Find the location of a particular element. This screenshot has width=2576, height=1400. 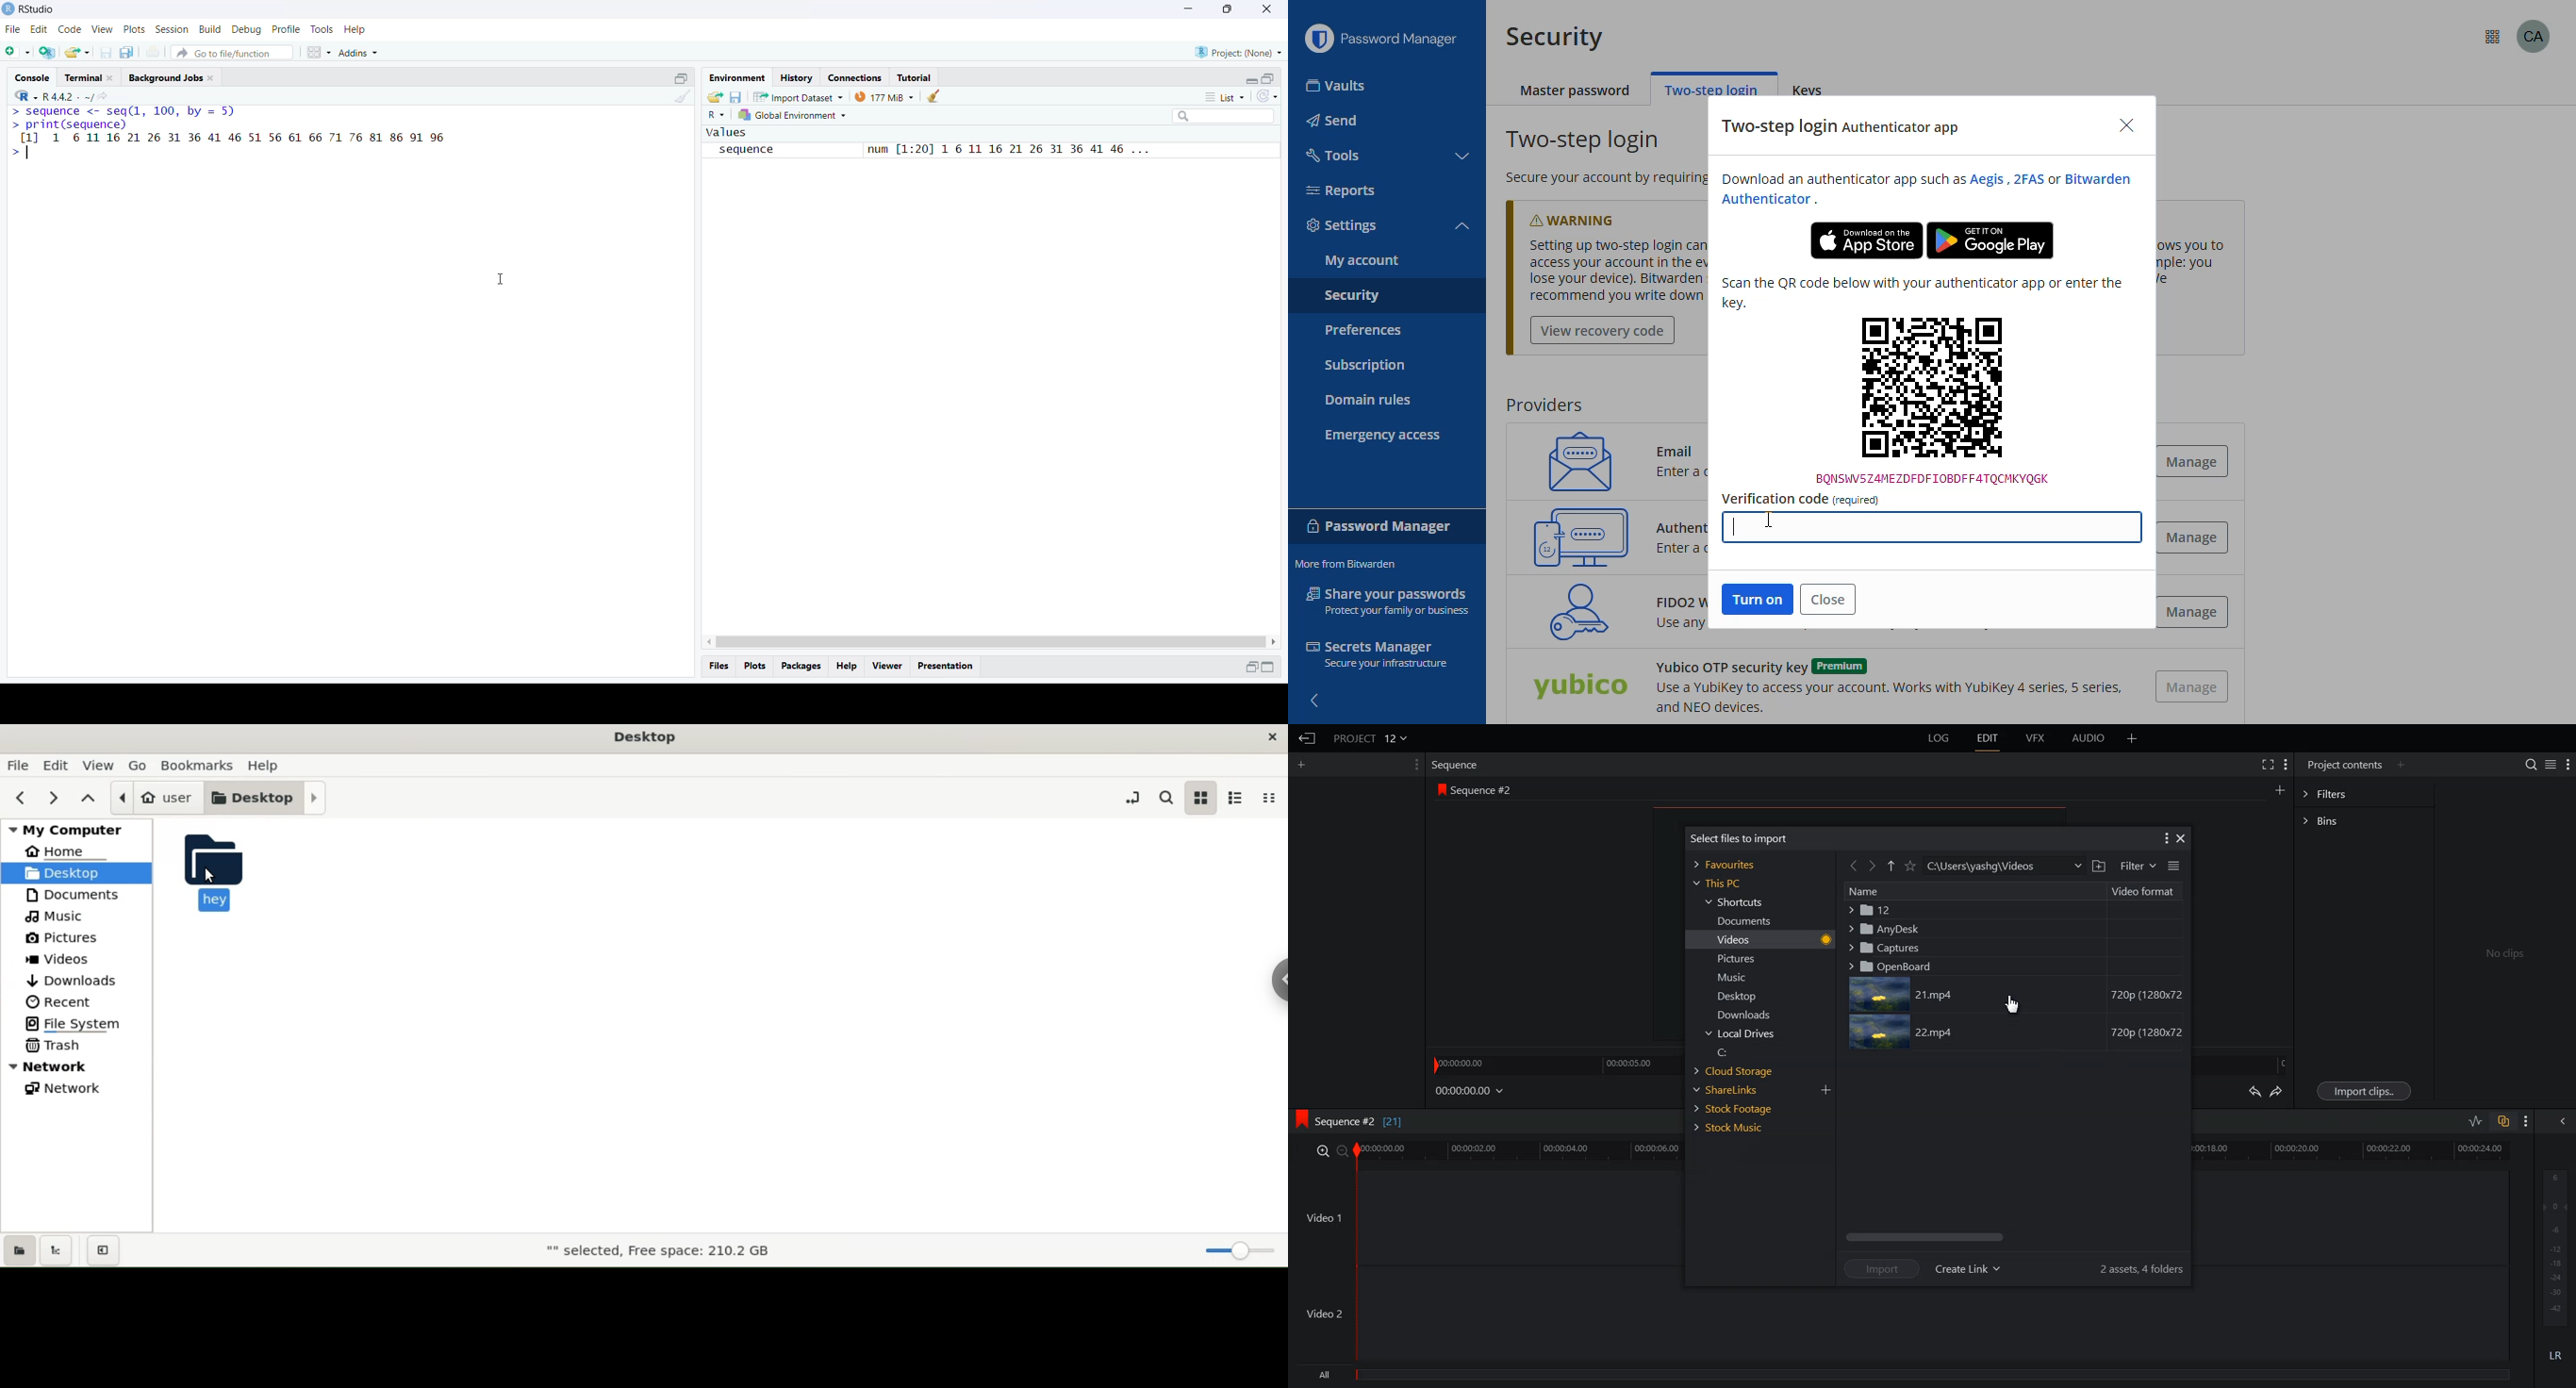

copy is located at coordinates (127, 52).